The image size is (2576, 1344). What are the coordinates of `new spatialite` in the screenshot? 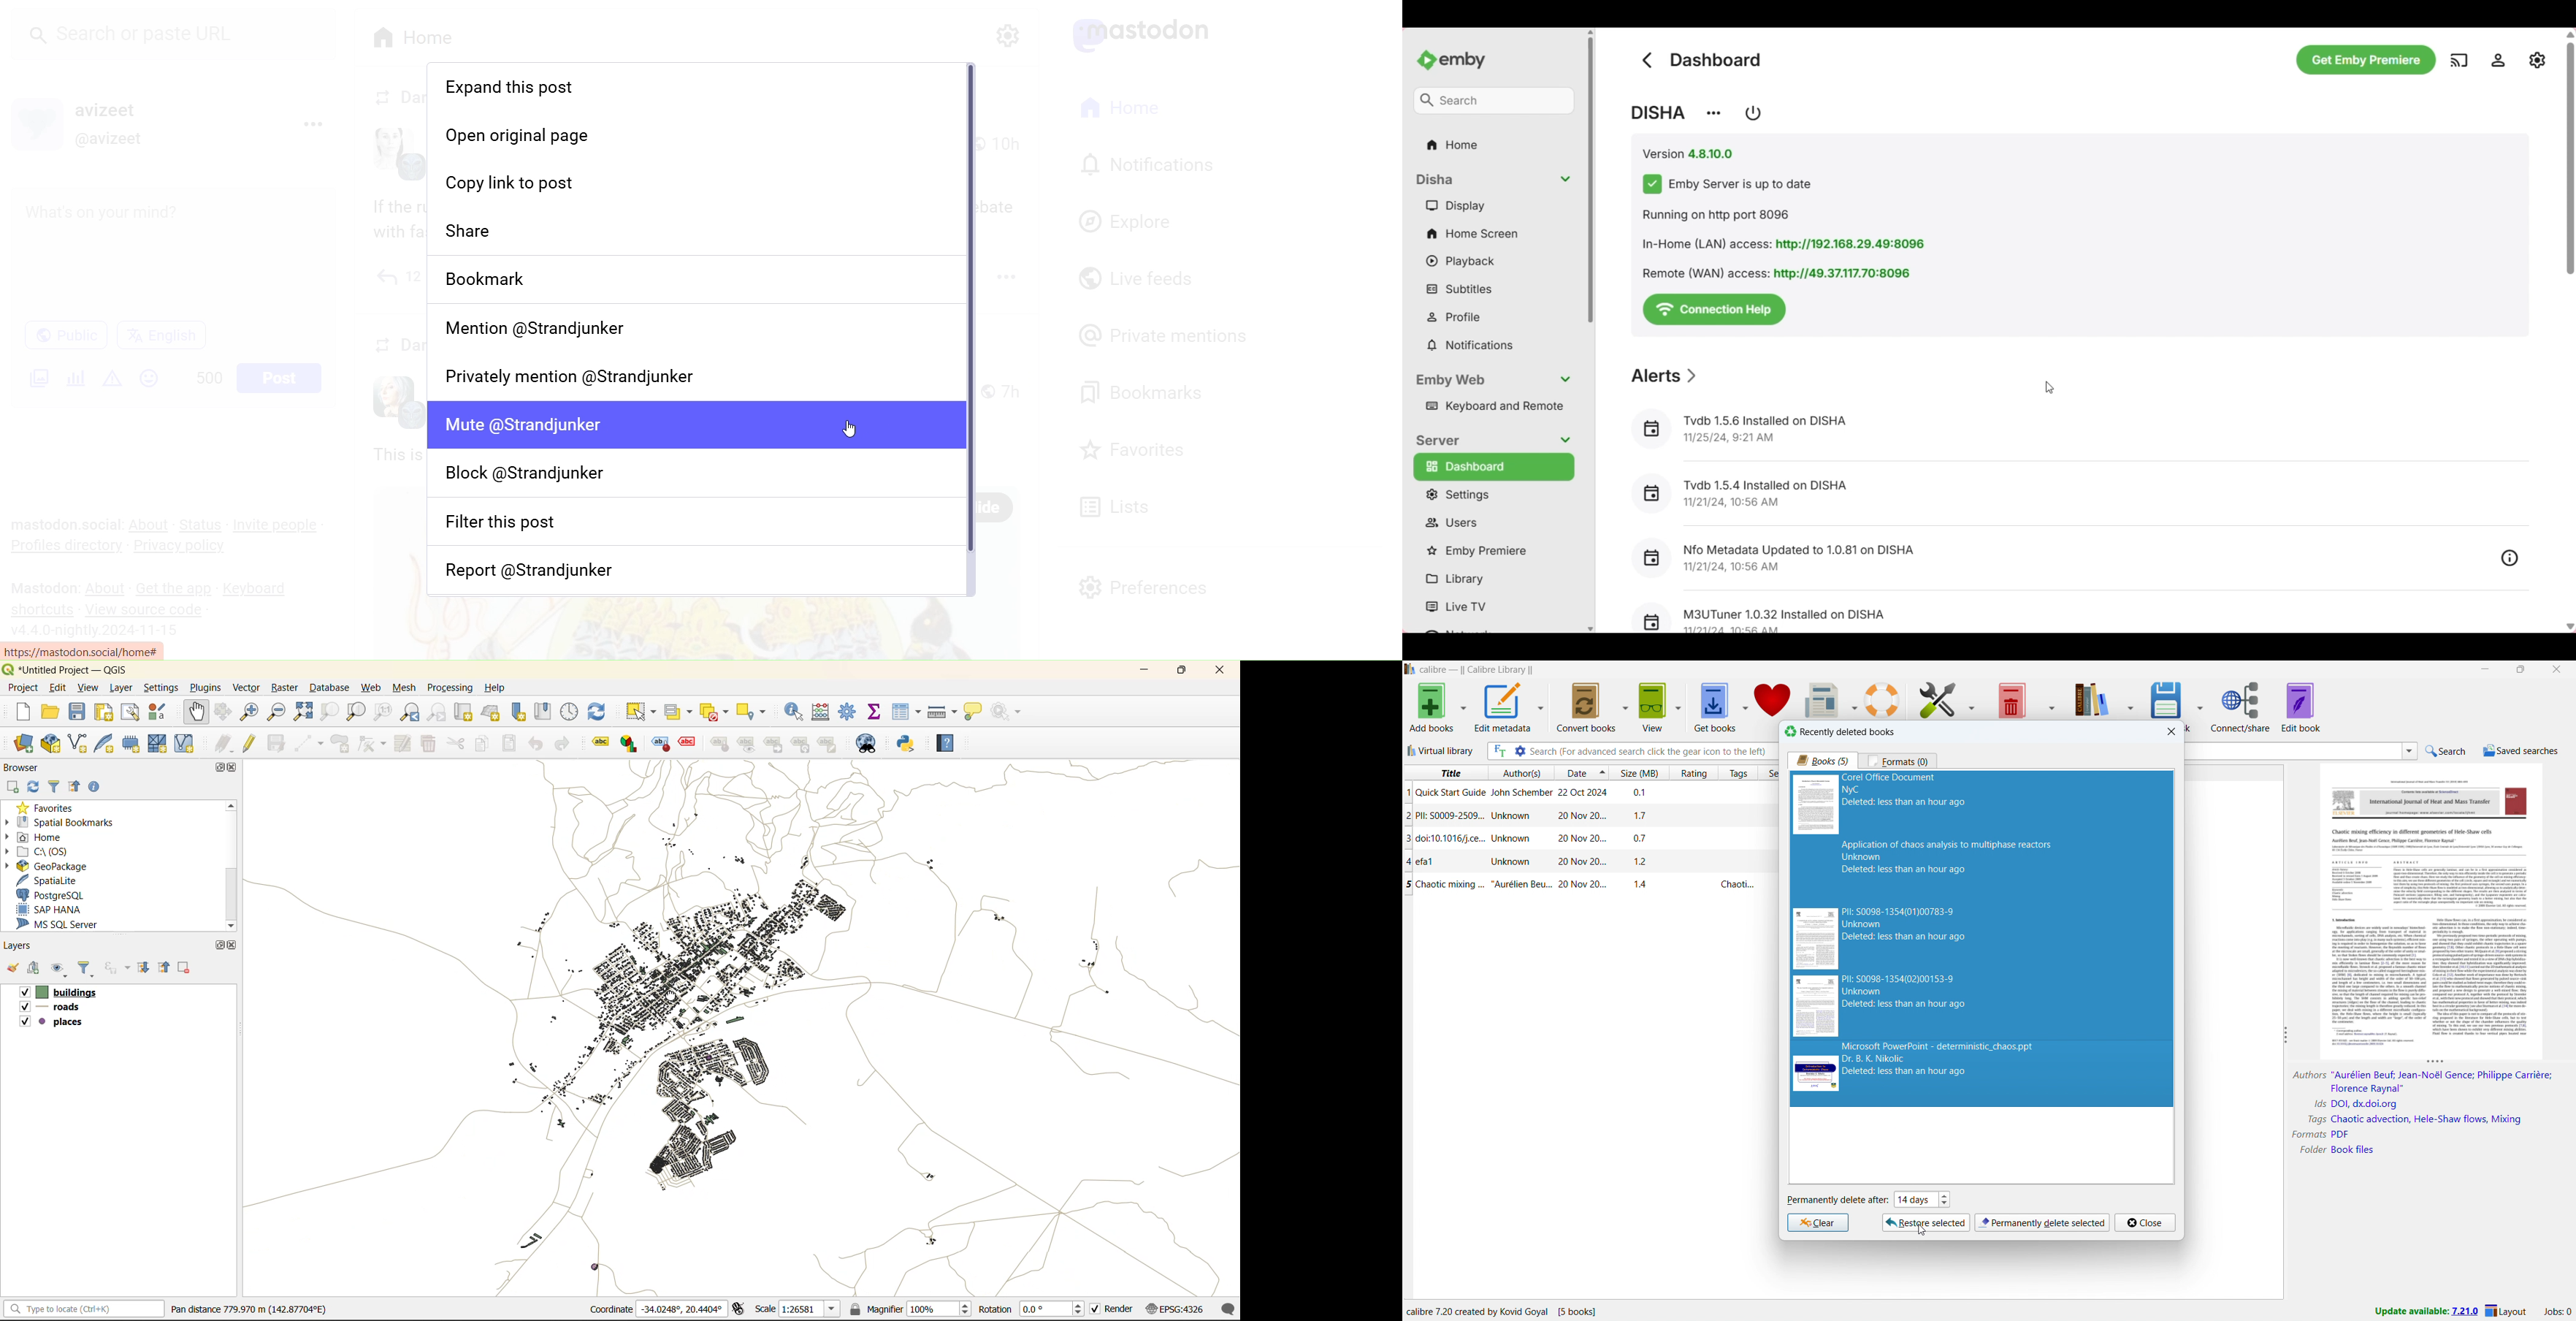 It's located at (103, 743).